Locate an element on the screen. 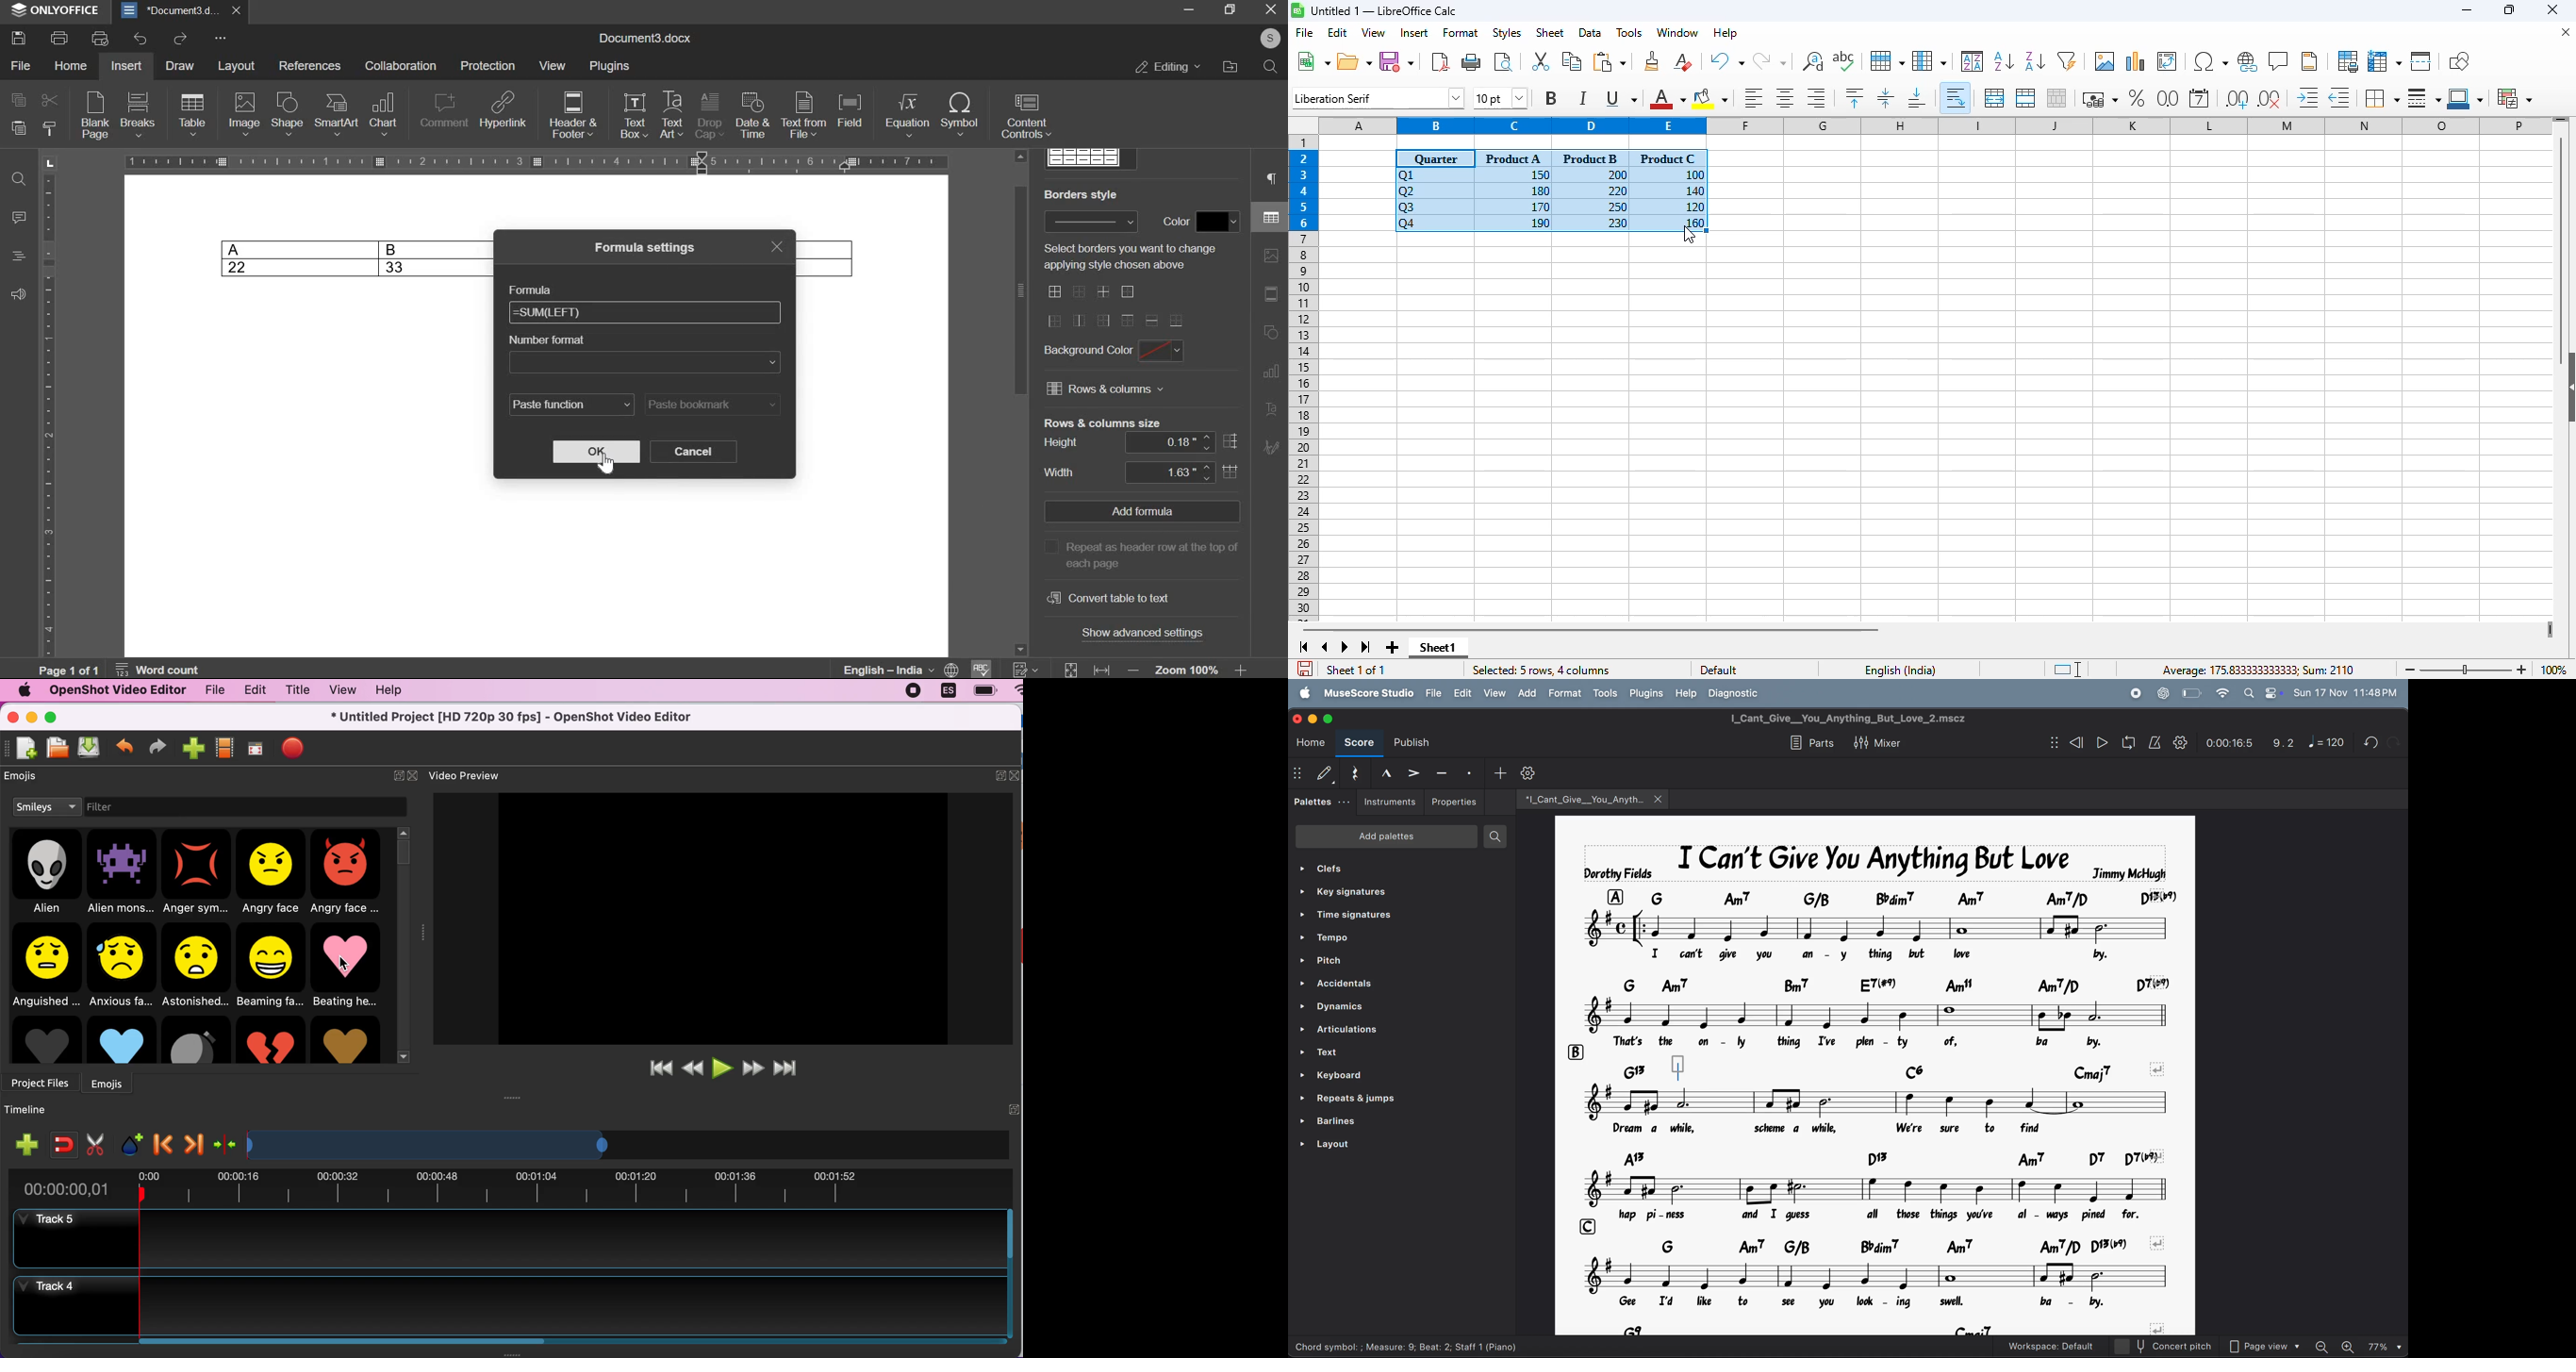  Blue heart is located at coordinates (121, 1039).